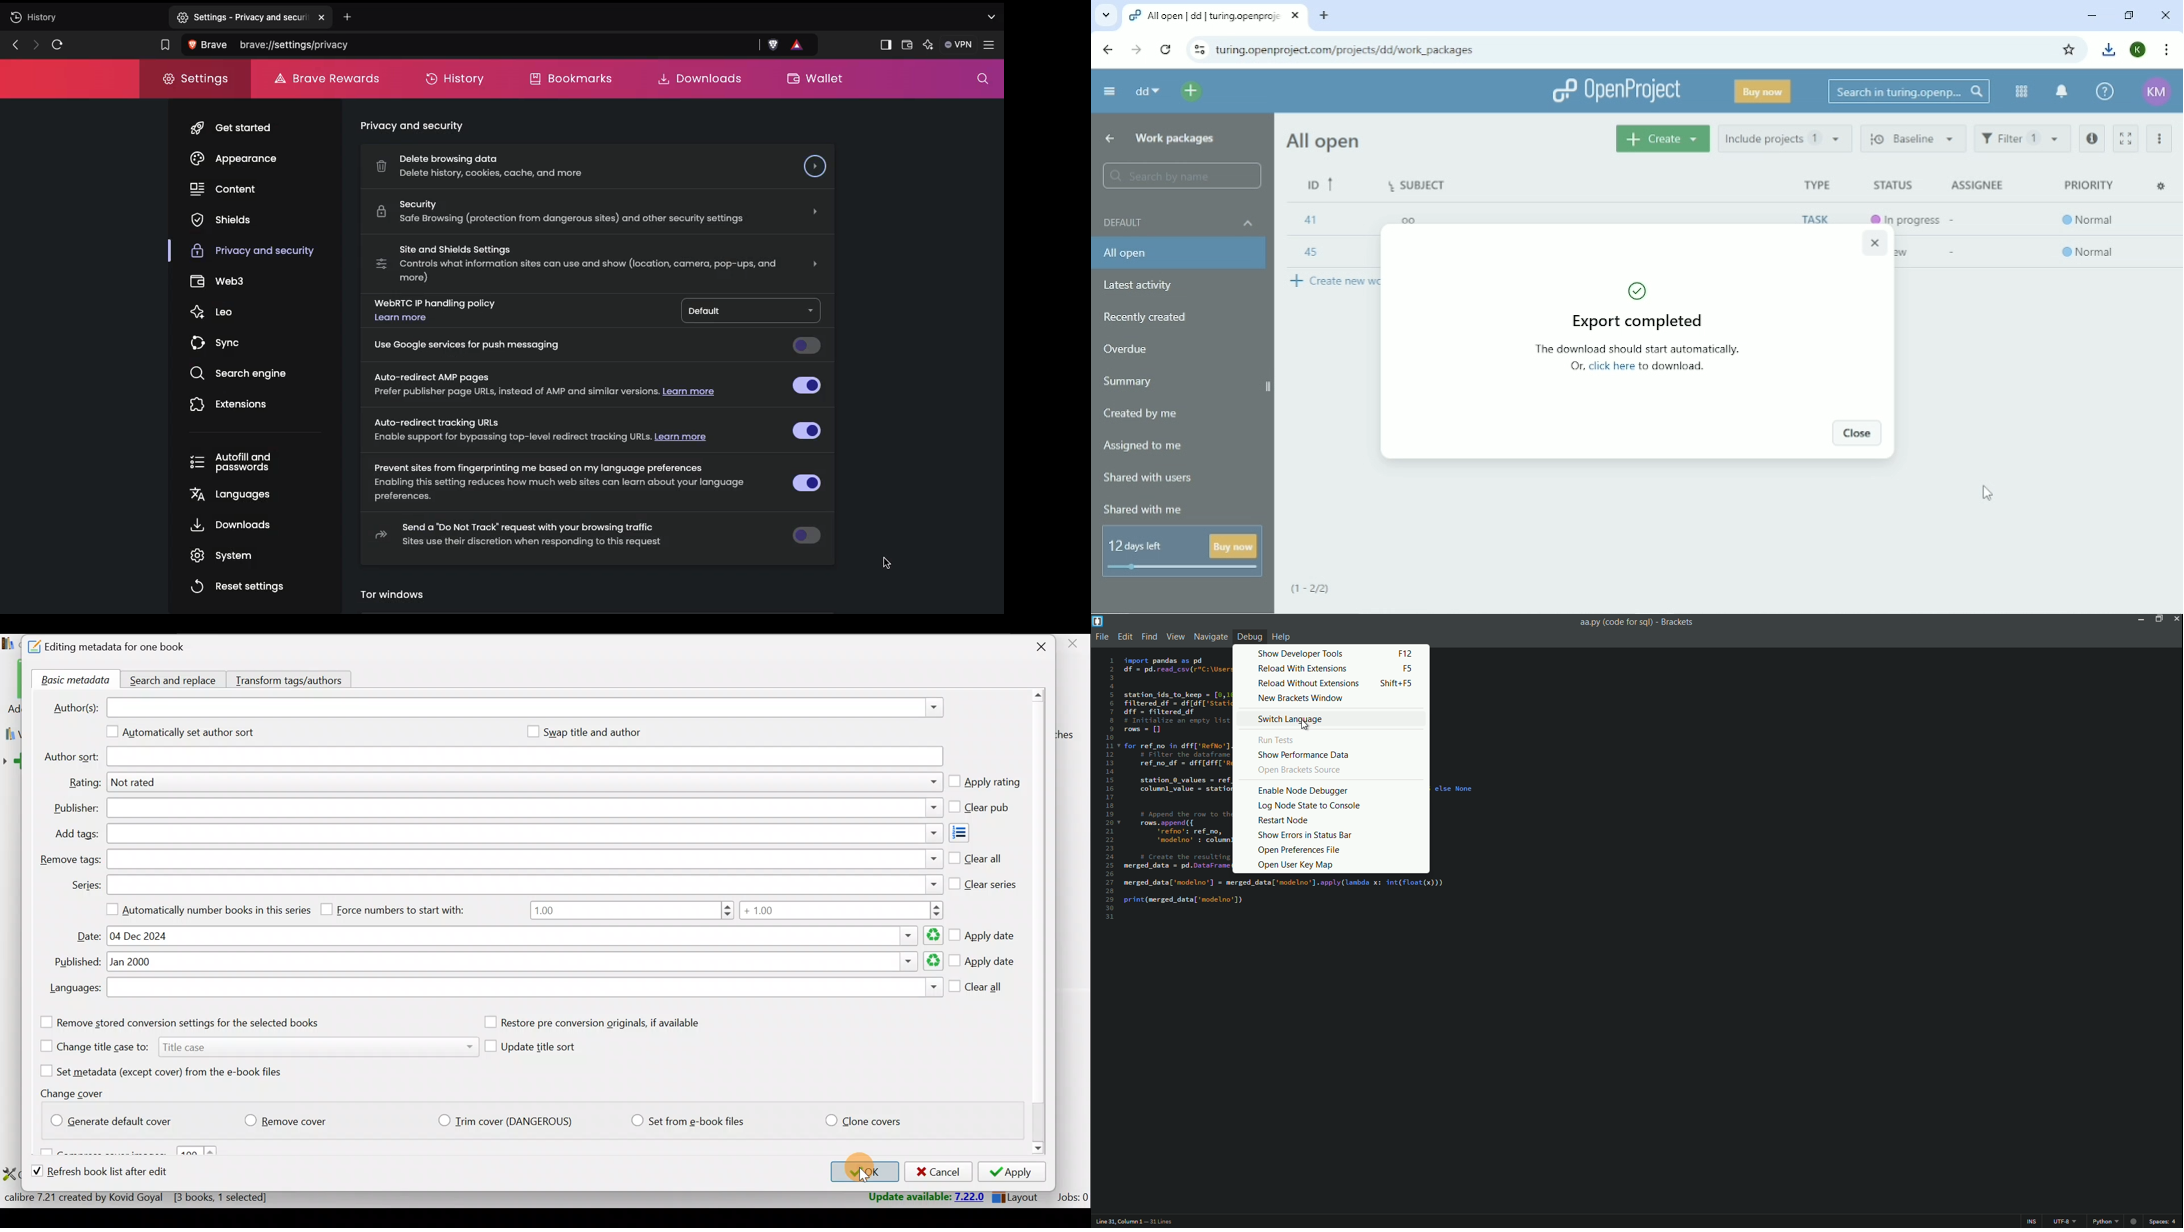 The height and width of the screenshot is (1232, 2184). Describe the element at coordinates (76, 808) in the screenshot. I see `Publisher:` at that location.